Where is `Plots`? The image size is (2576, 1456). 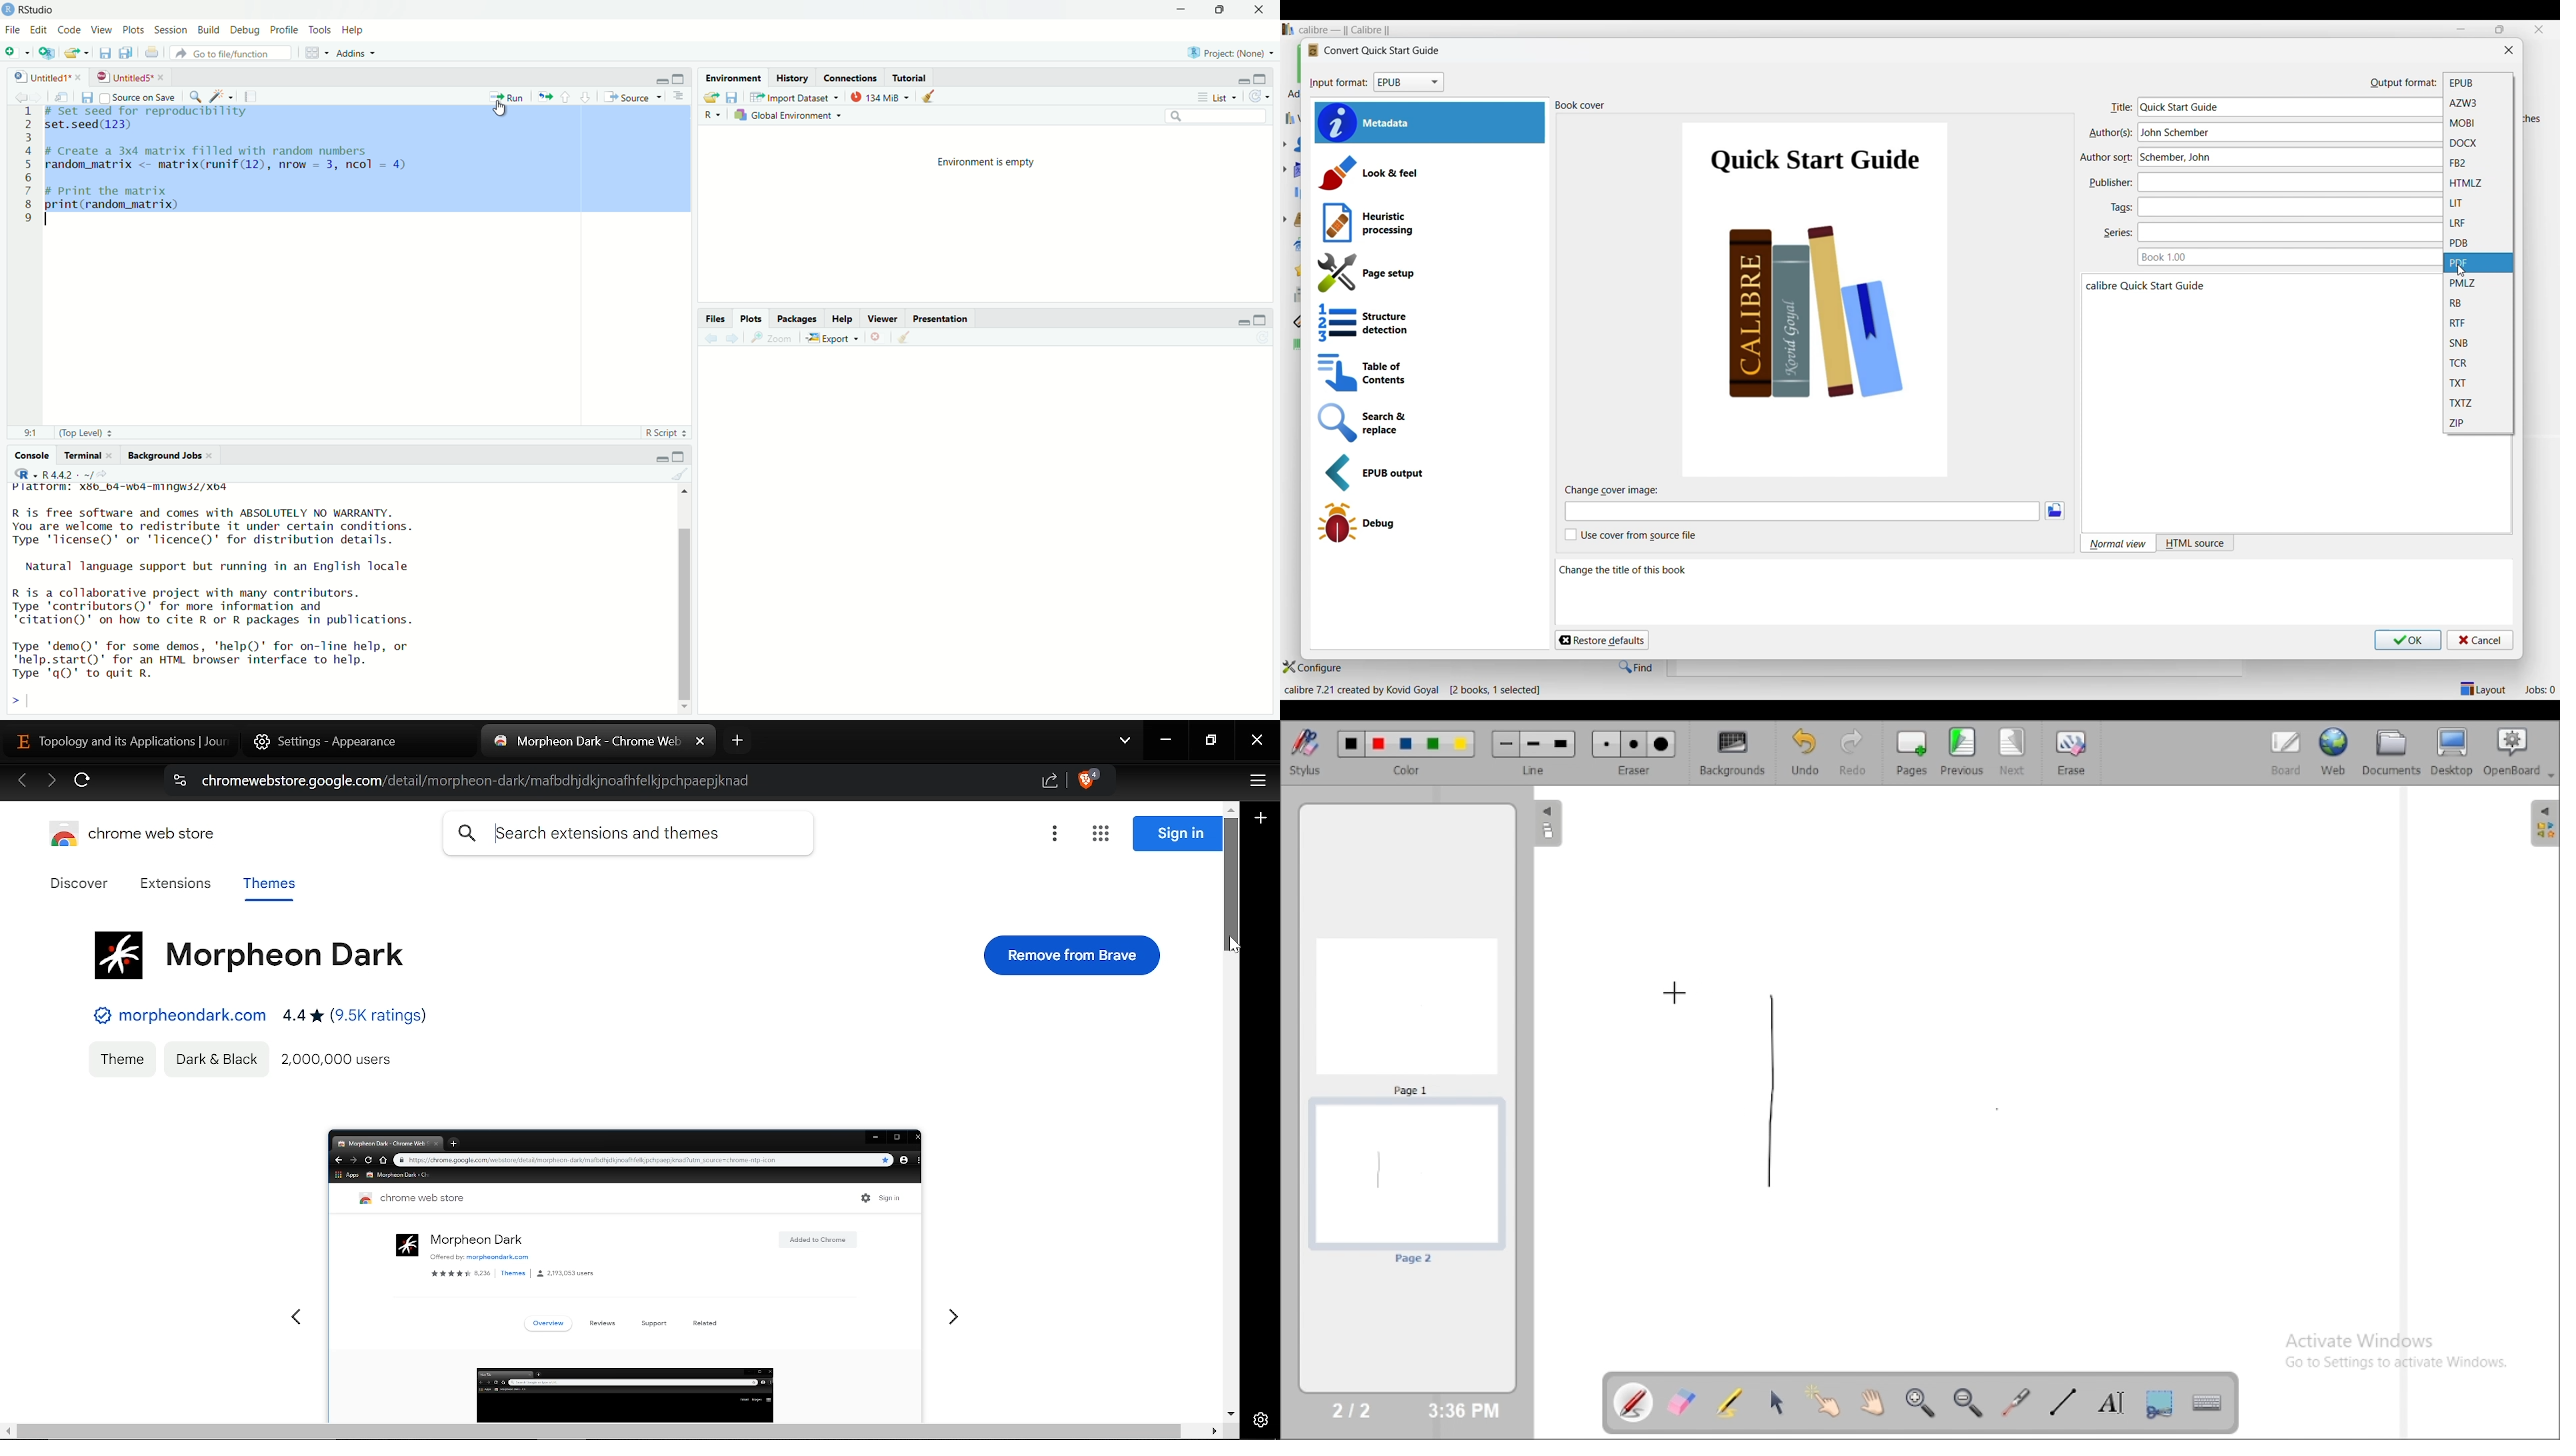
Plots is located at coordinates (133, 31).